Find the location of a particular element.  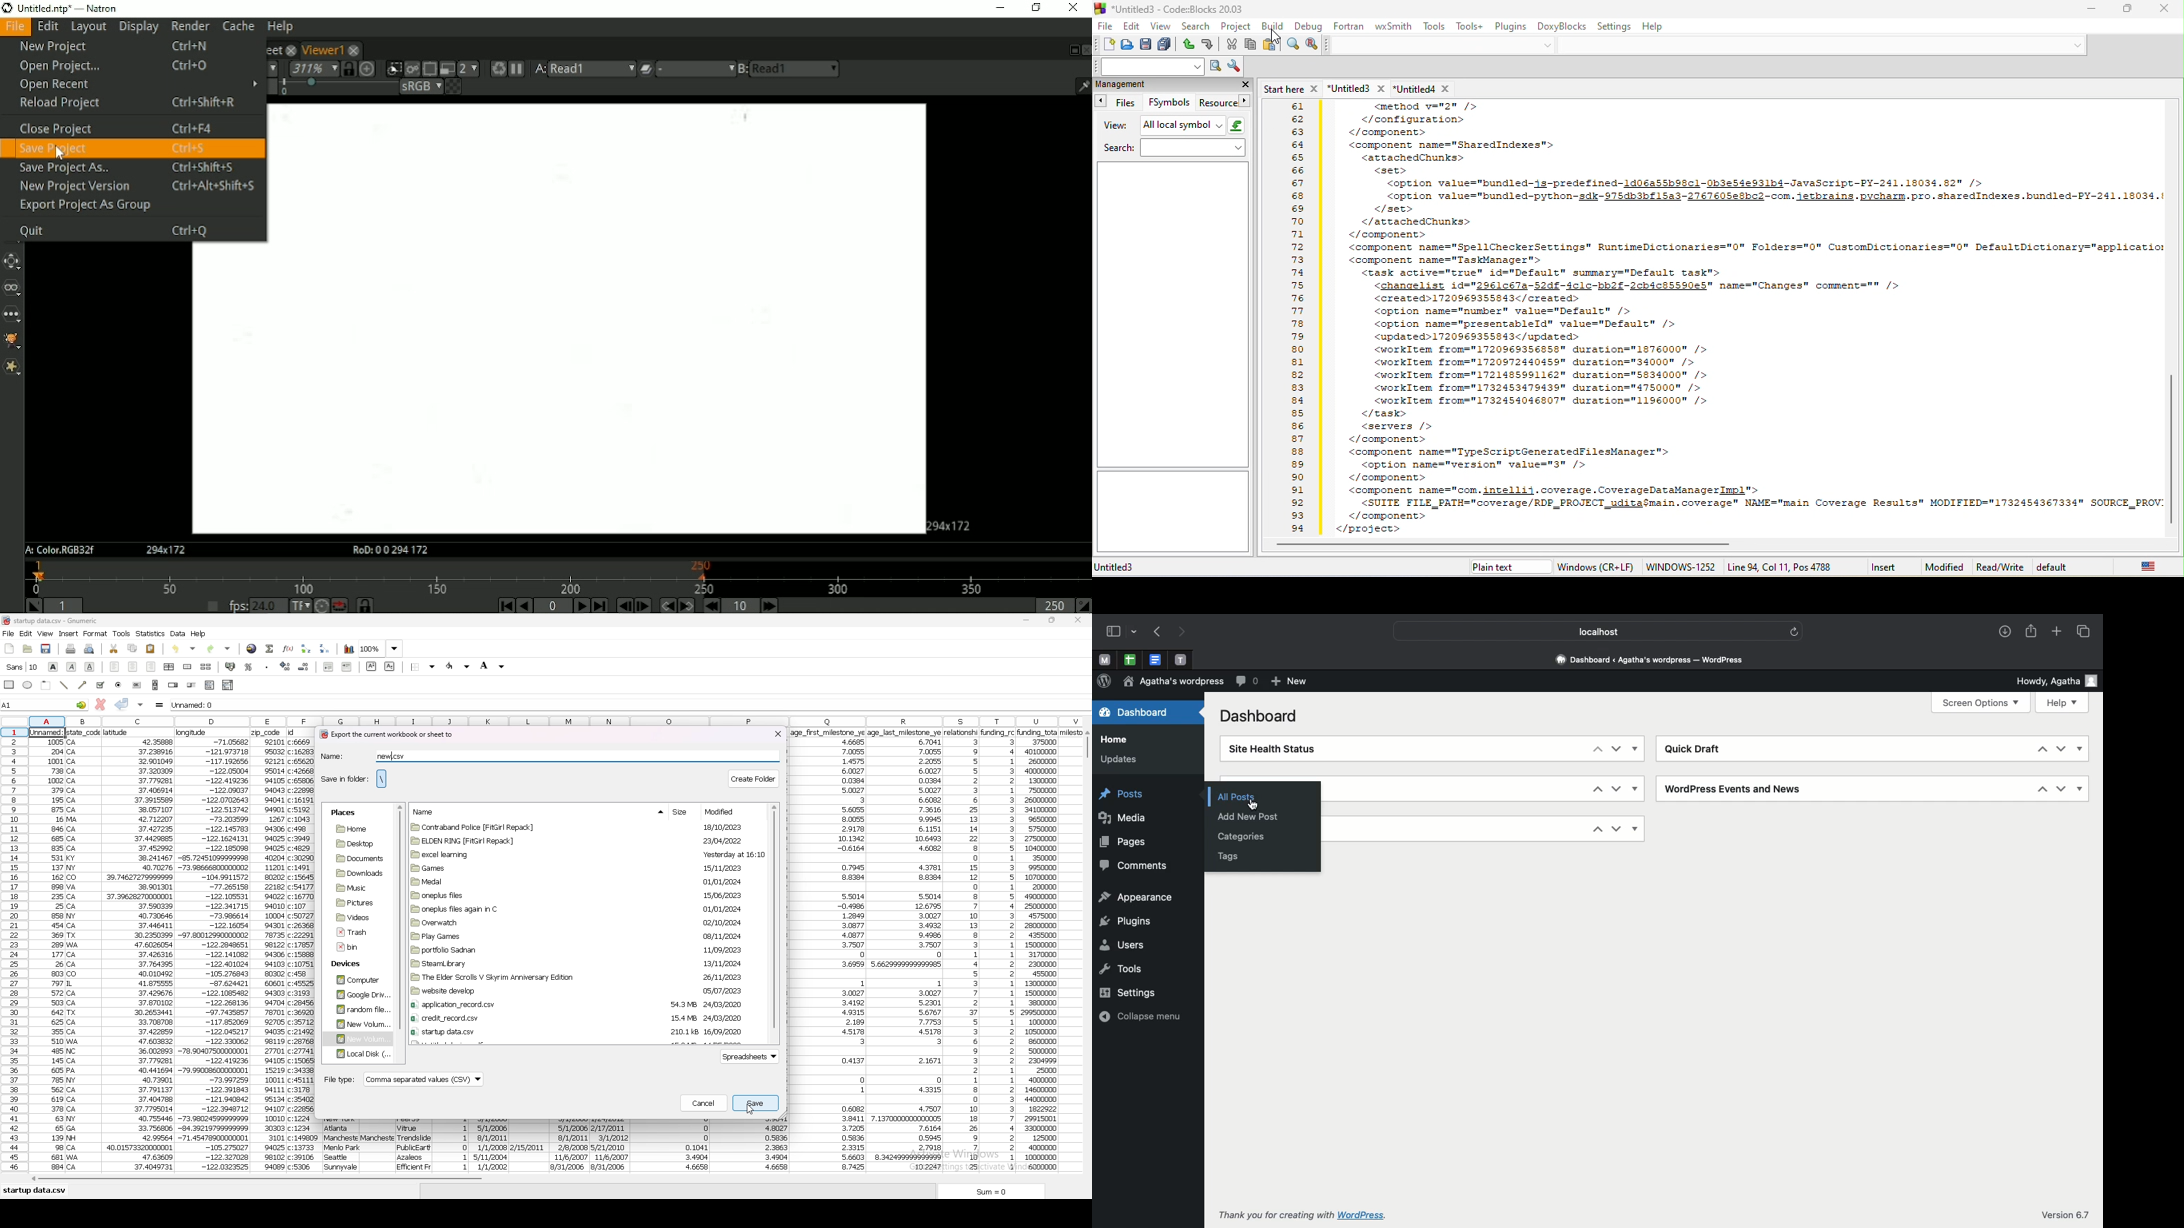

Hide is located at coordinates (2081, 749).